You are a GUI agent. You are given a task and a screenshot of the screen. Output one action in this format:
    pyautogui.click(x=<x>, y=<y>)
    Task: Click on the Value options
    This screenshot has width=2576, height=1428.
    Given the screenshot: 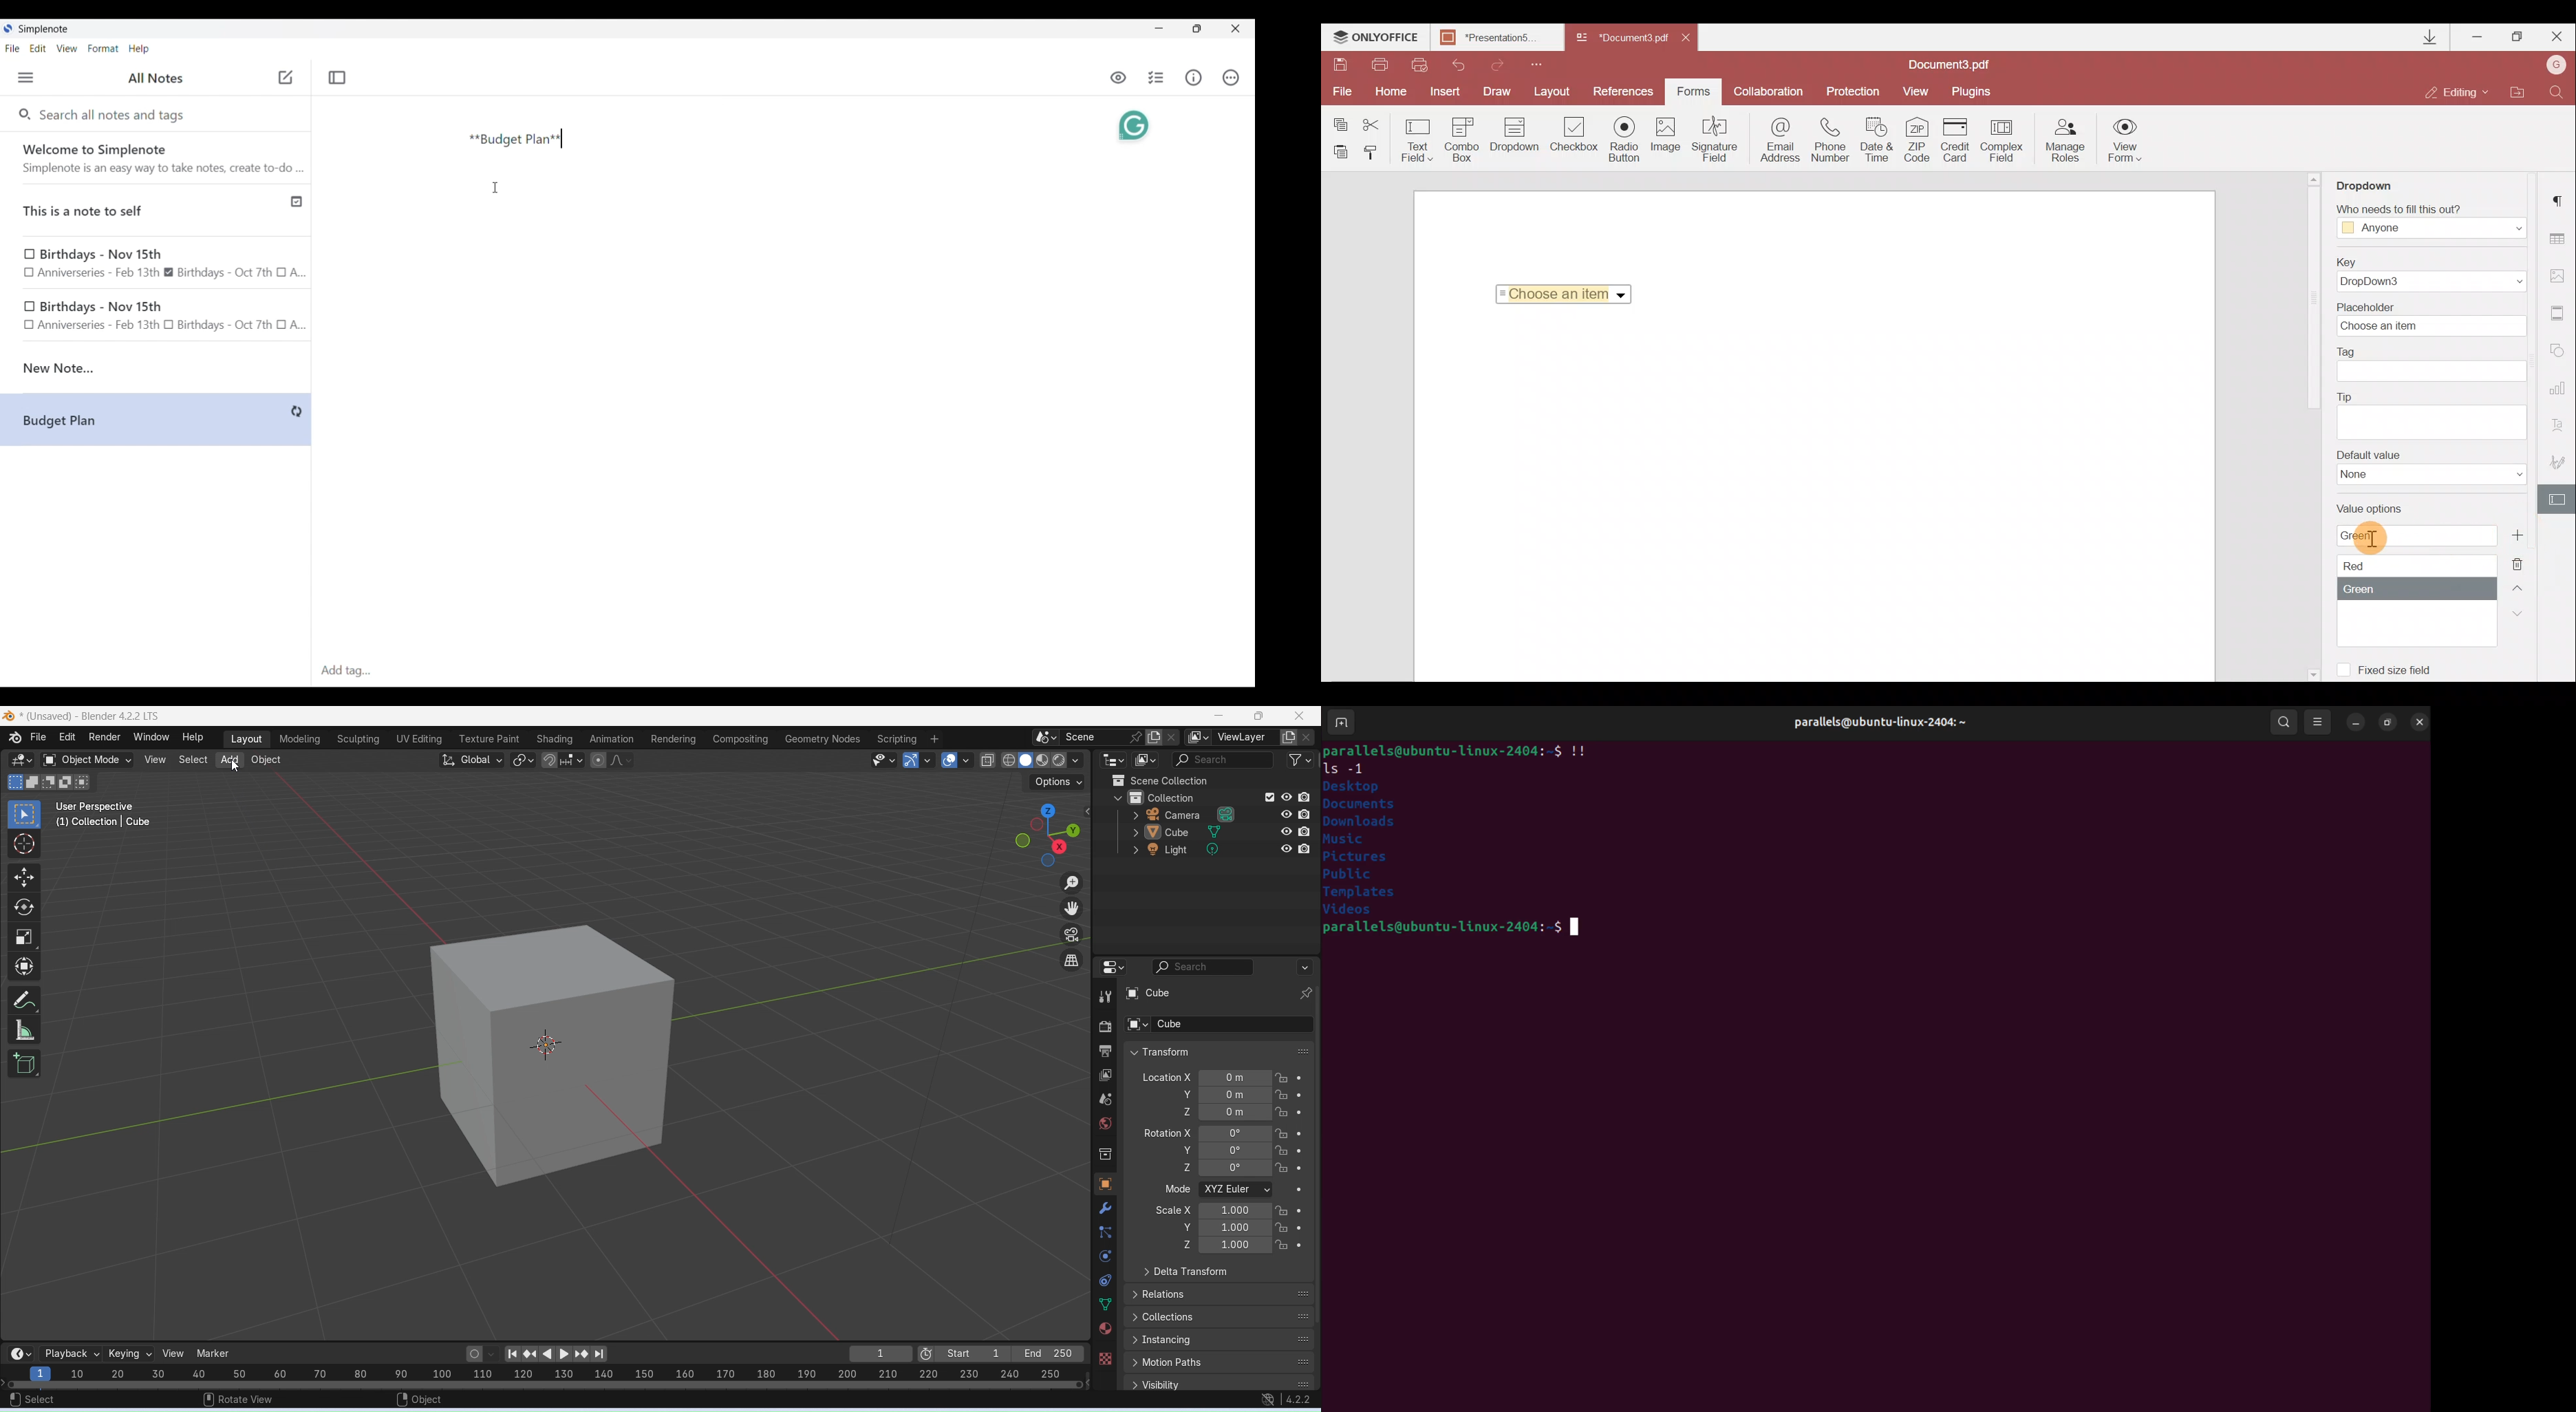 What is the action you would take?
    pyautogui.click(x=2412, y=575)
    